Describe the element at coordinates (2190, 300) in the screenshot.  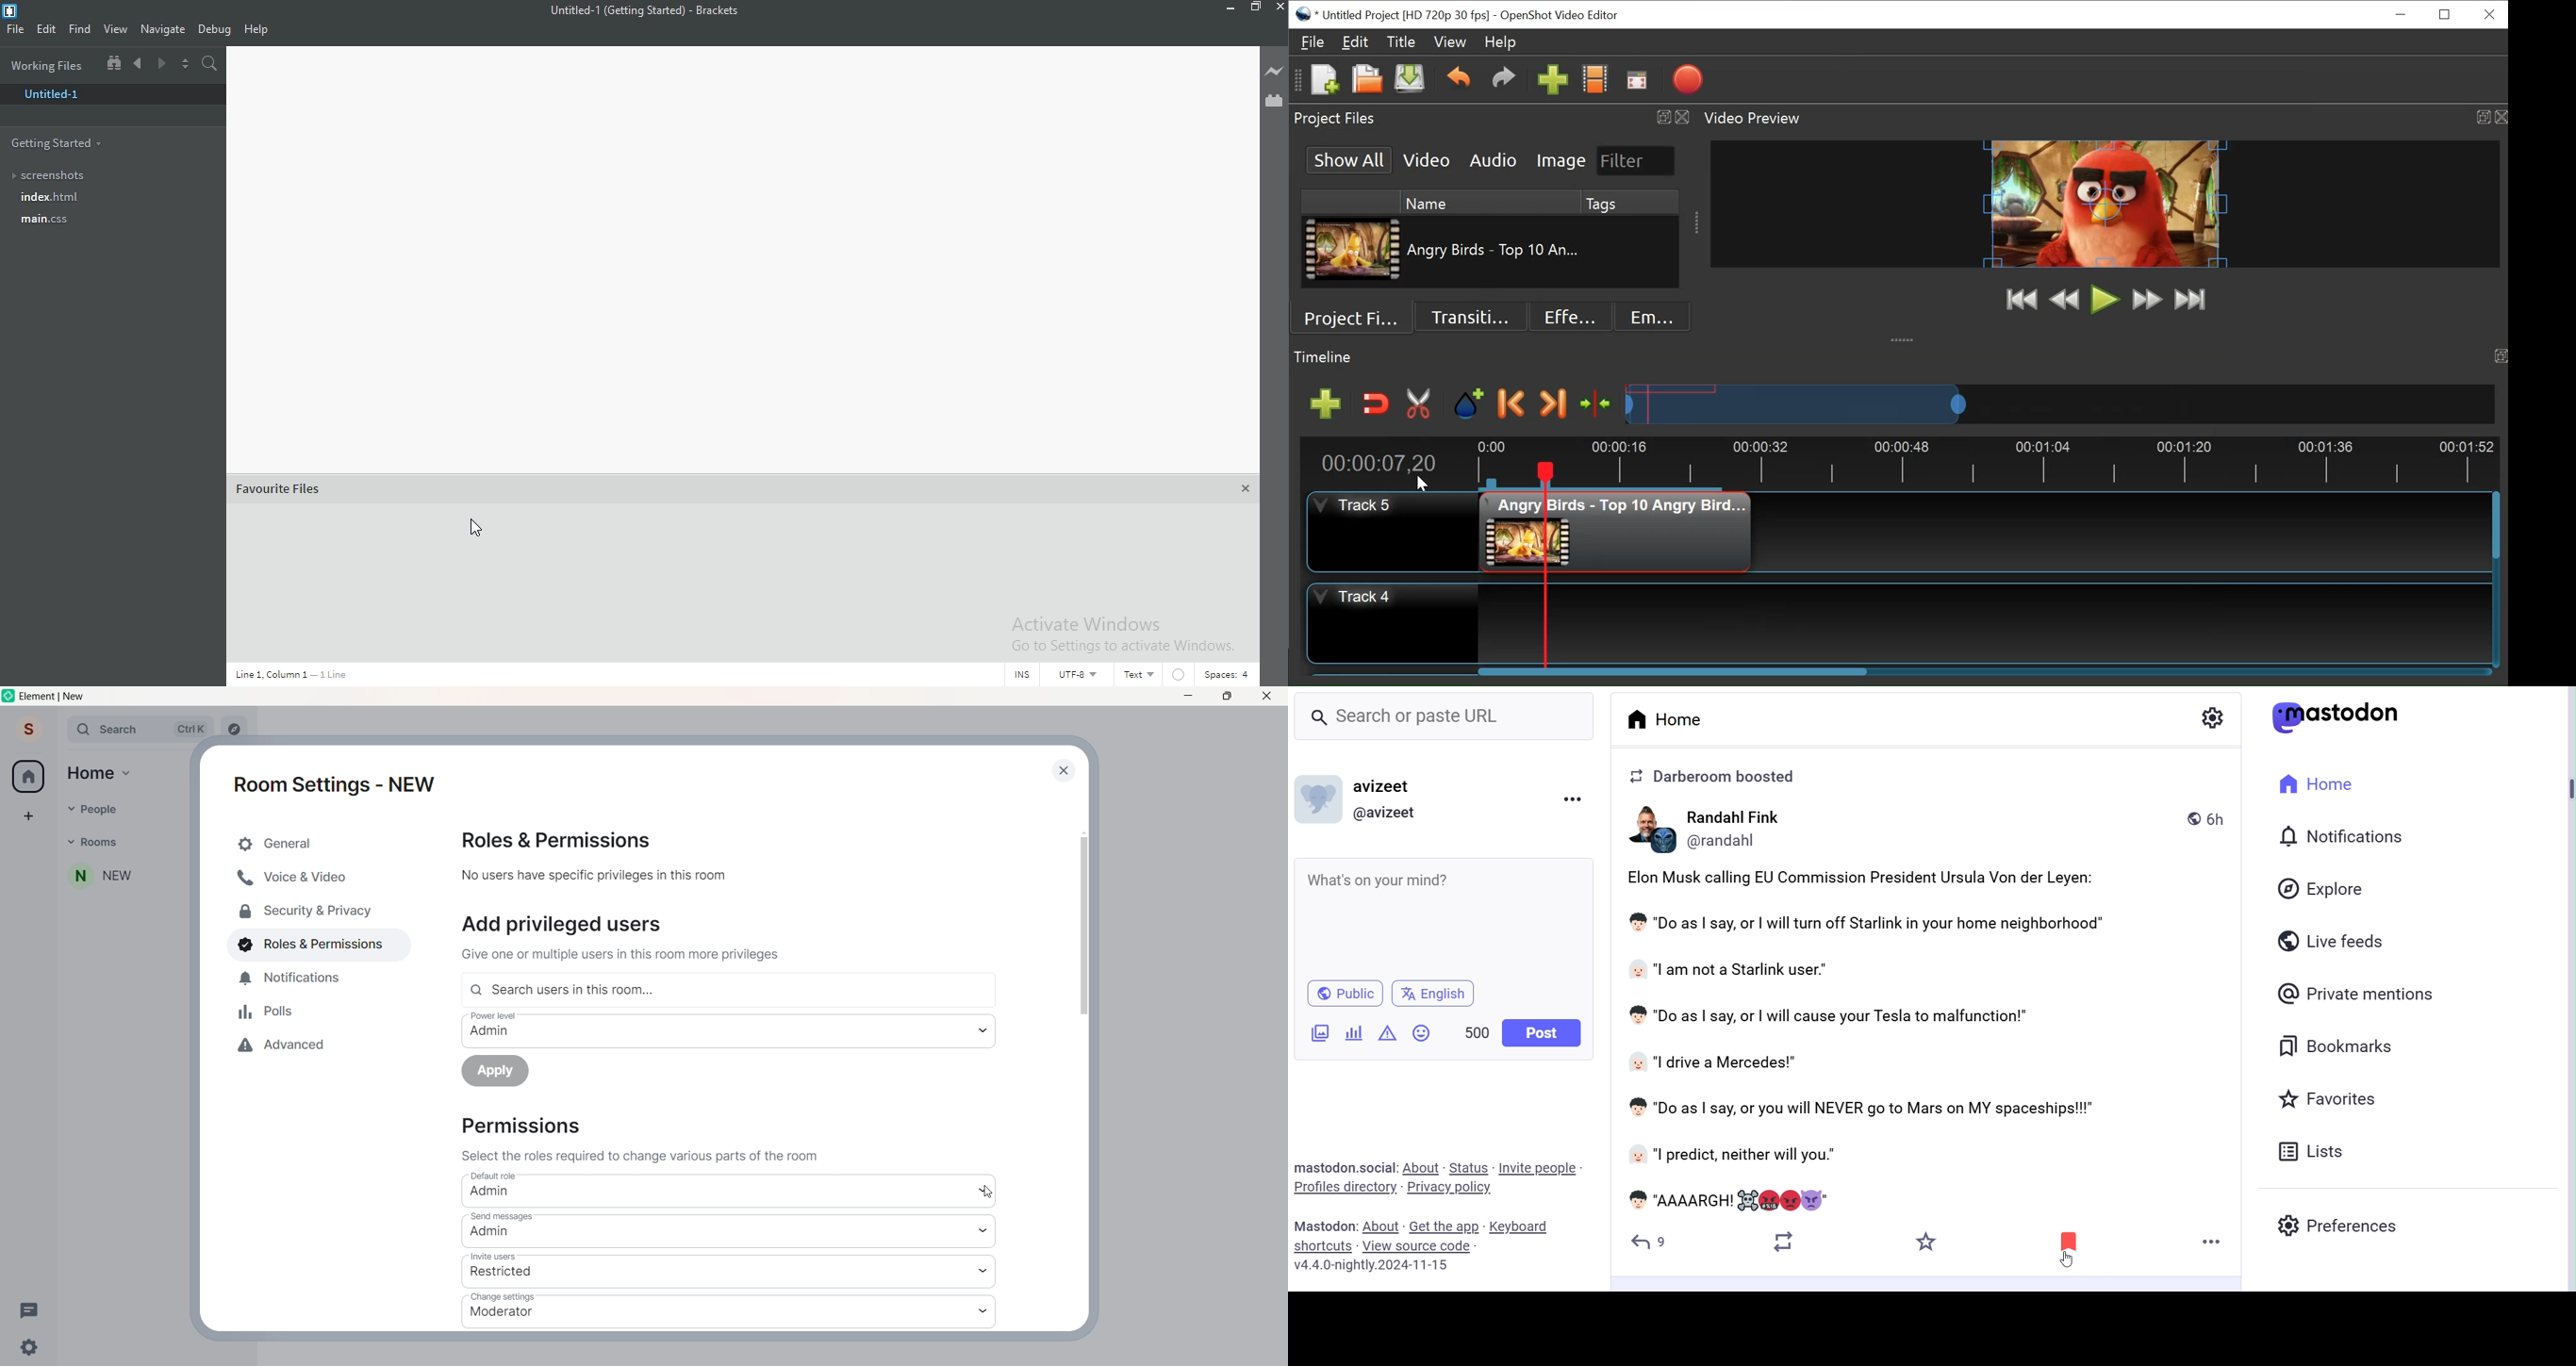
I see `Jump to End` at that location.